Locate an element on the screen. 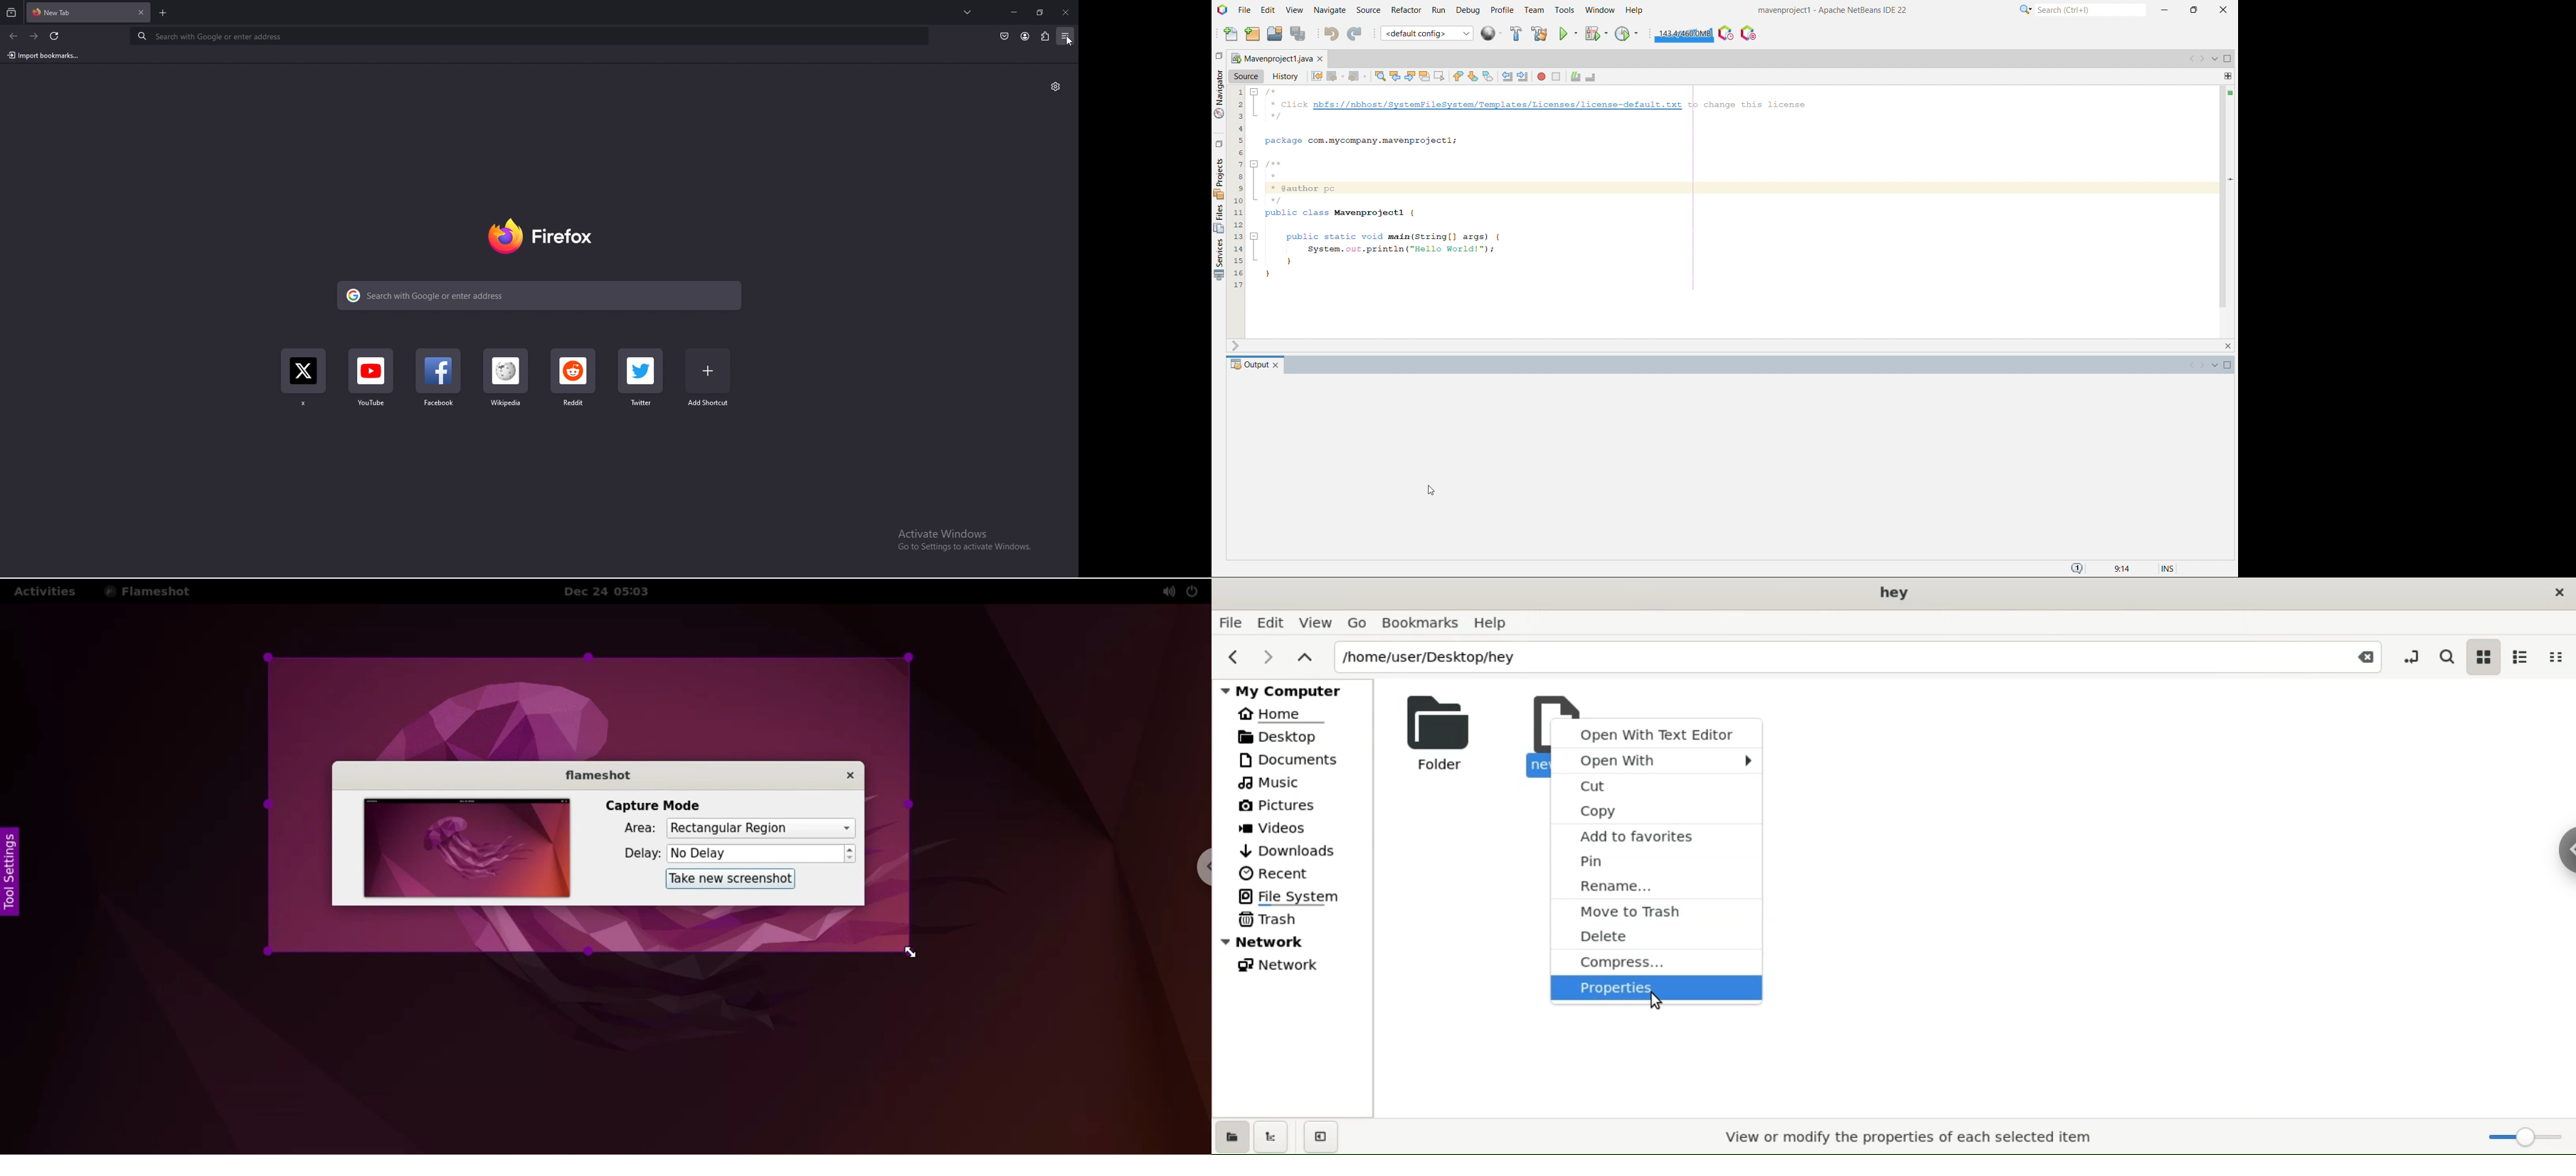 The image size is (2576, 1176). minimize is located at coordinates (1015, 12).